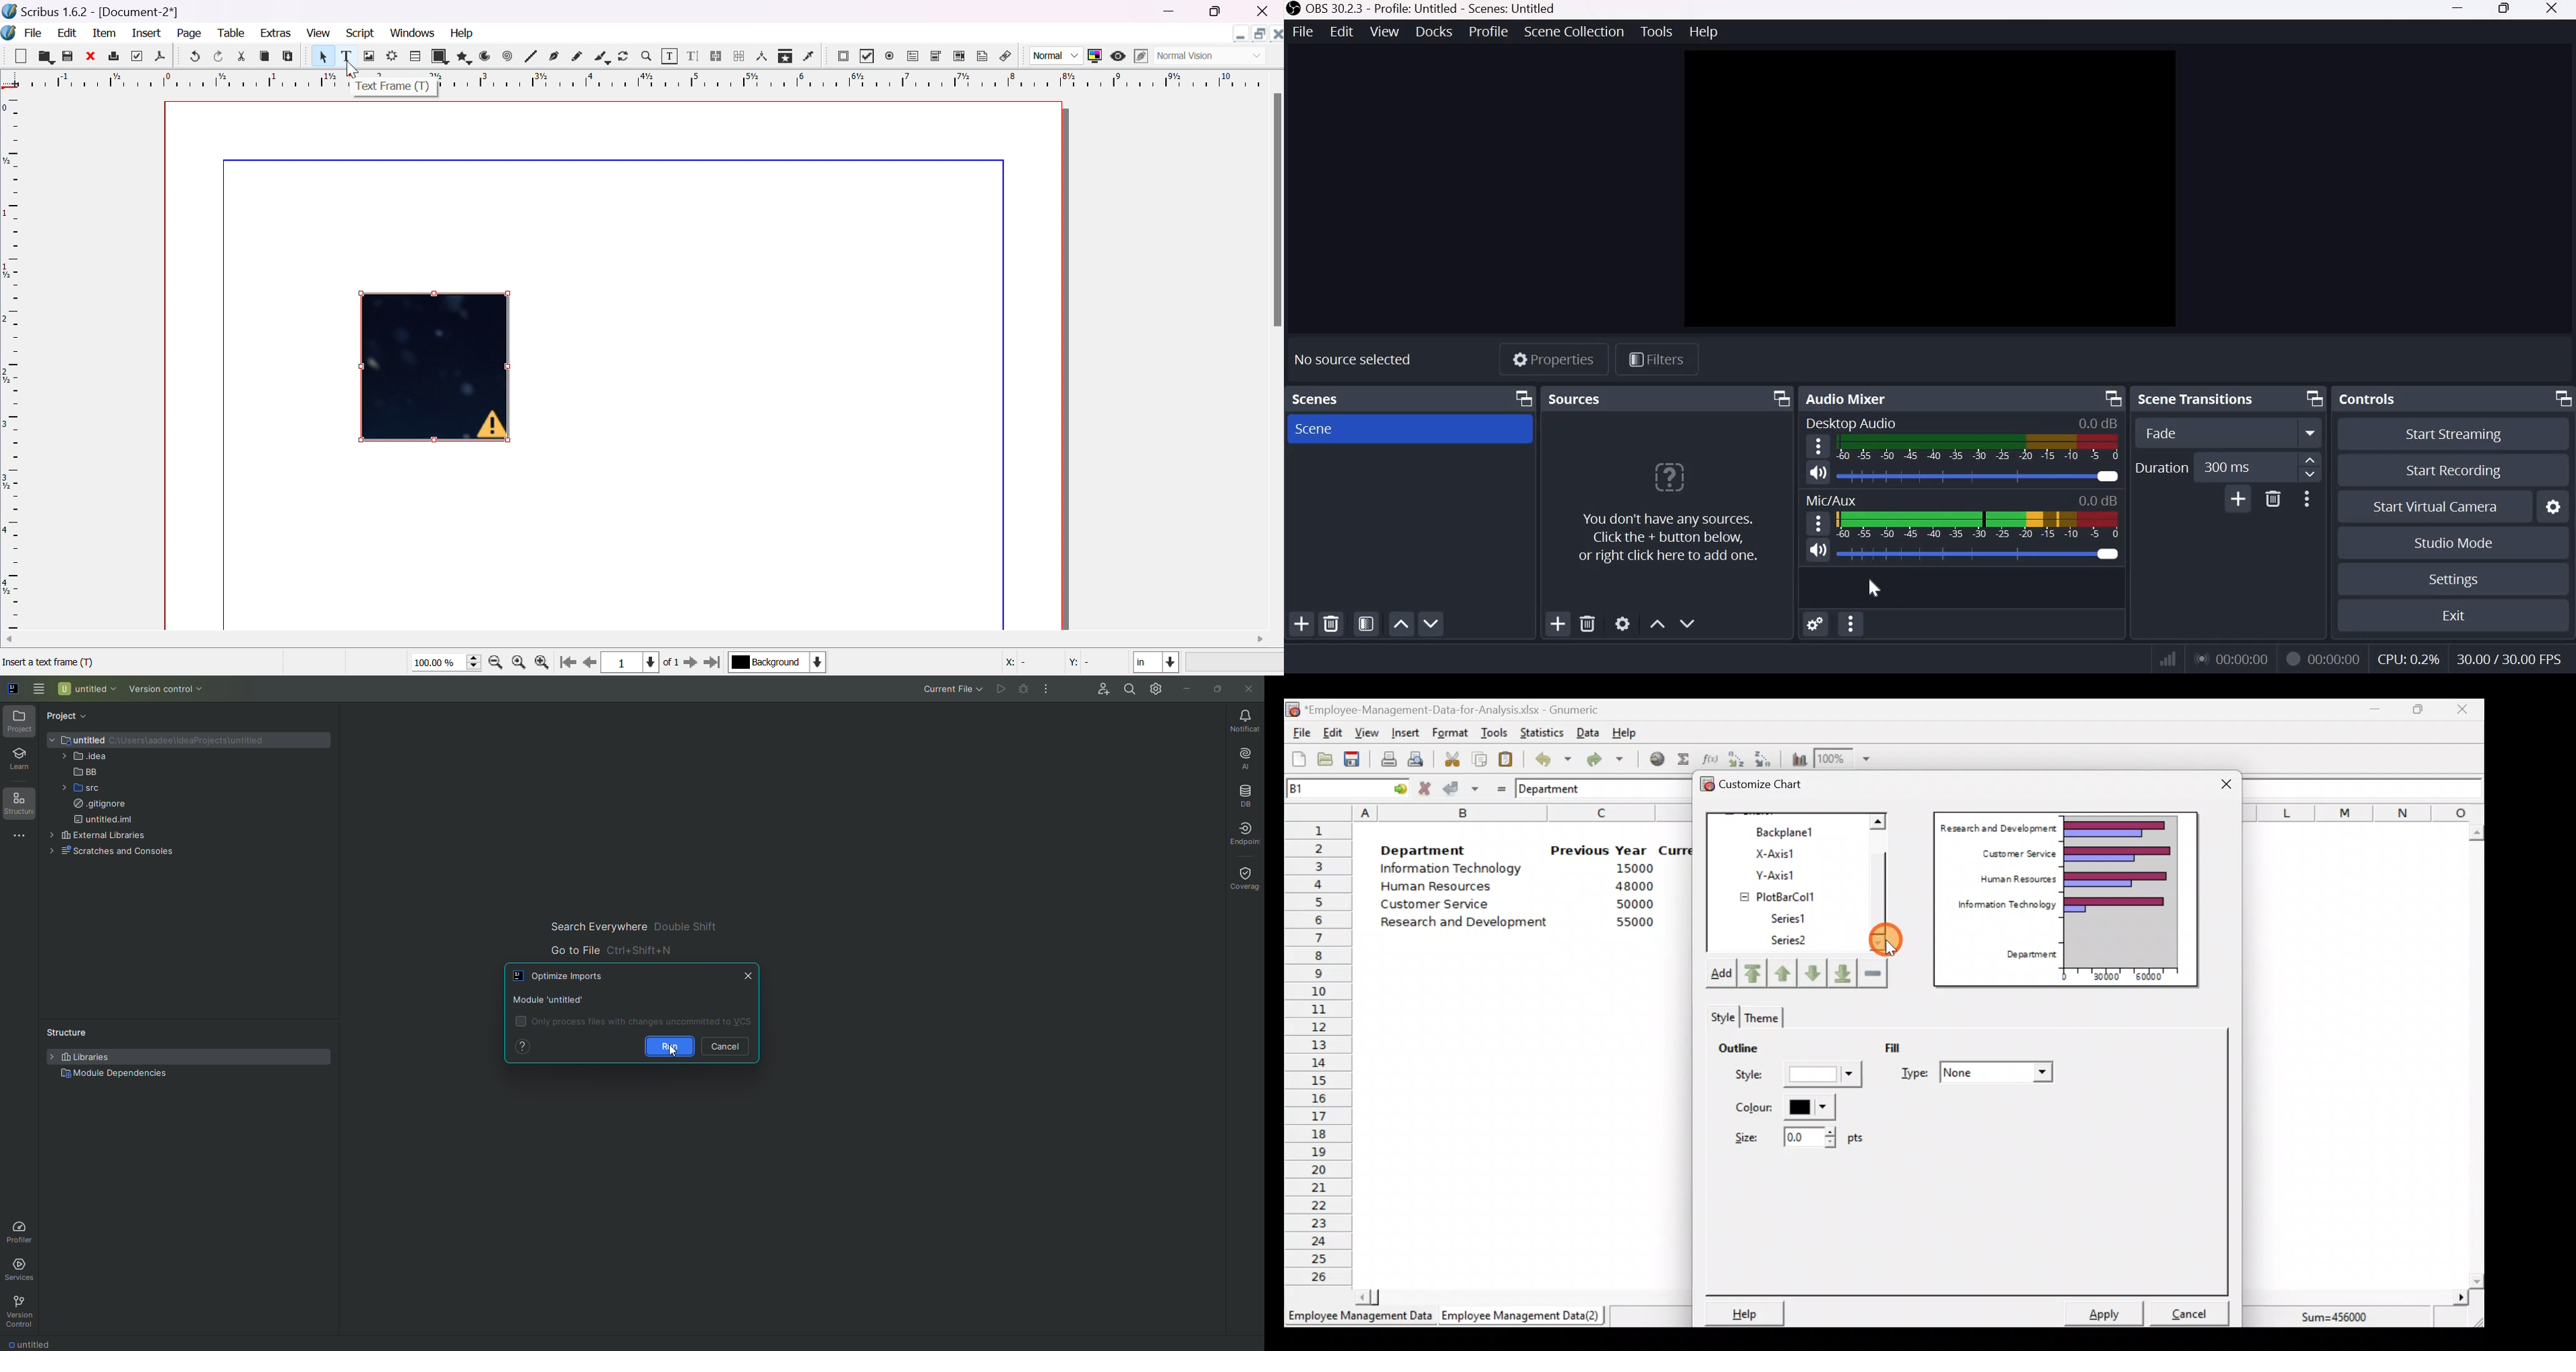 The image size is (2576, 1372). Describe the element at coordinates (1574, 31) in the screenshot. I see `Scene Collection` at that location.